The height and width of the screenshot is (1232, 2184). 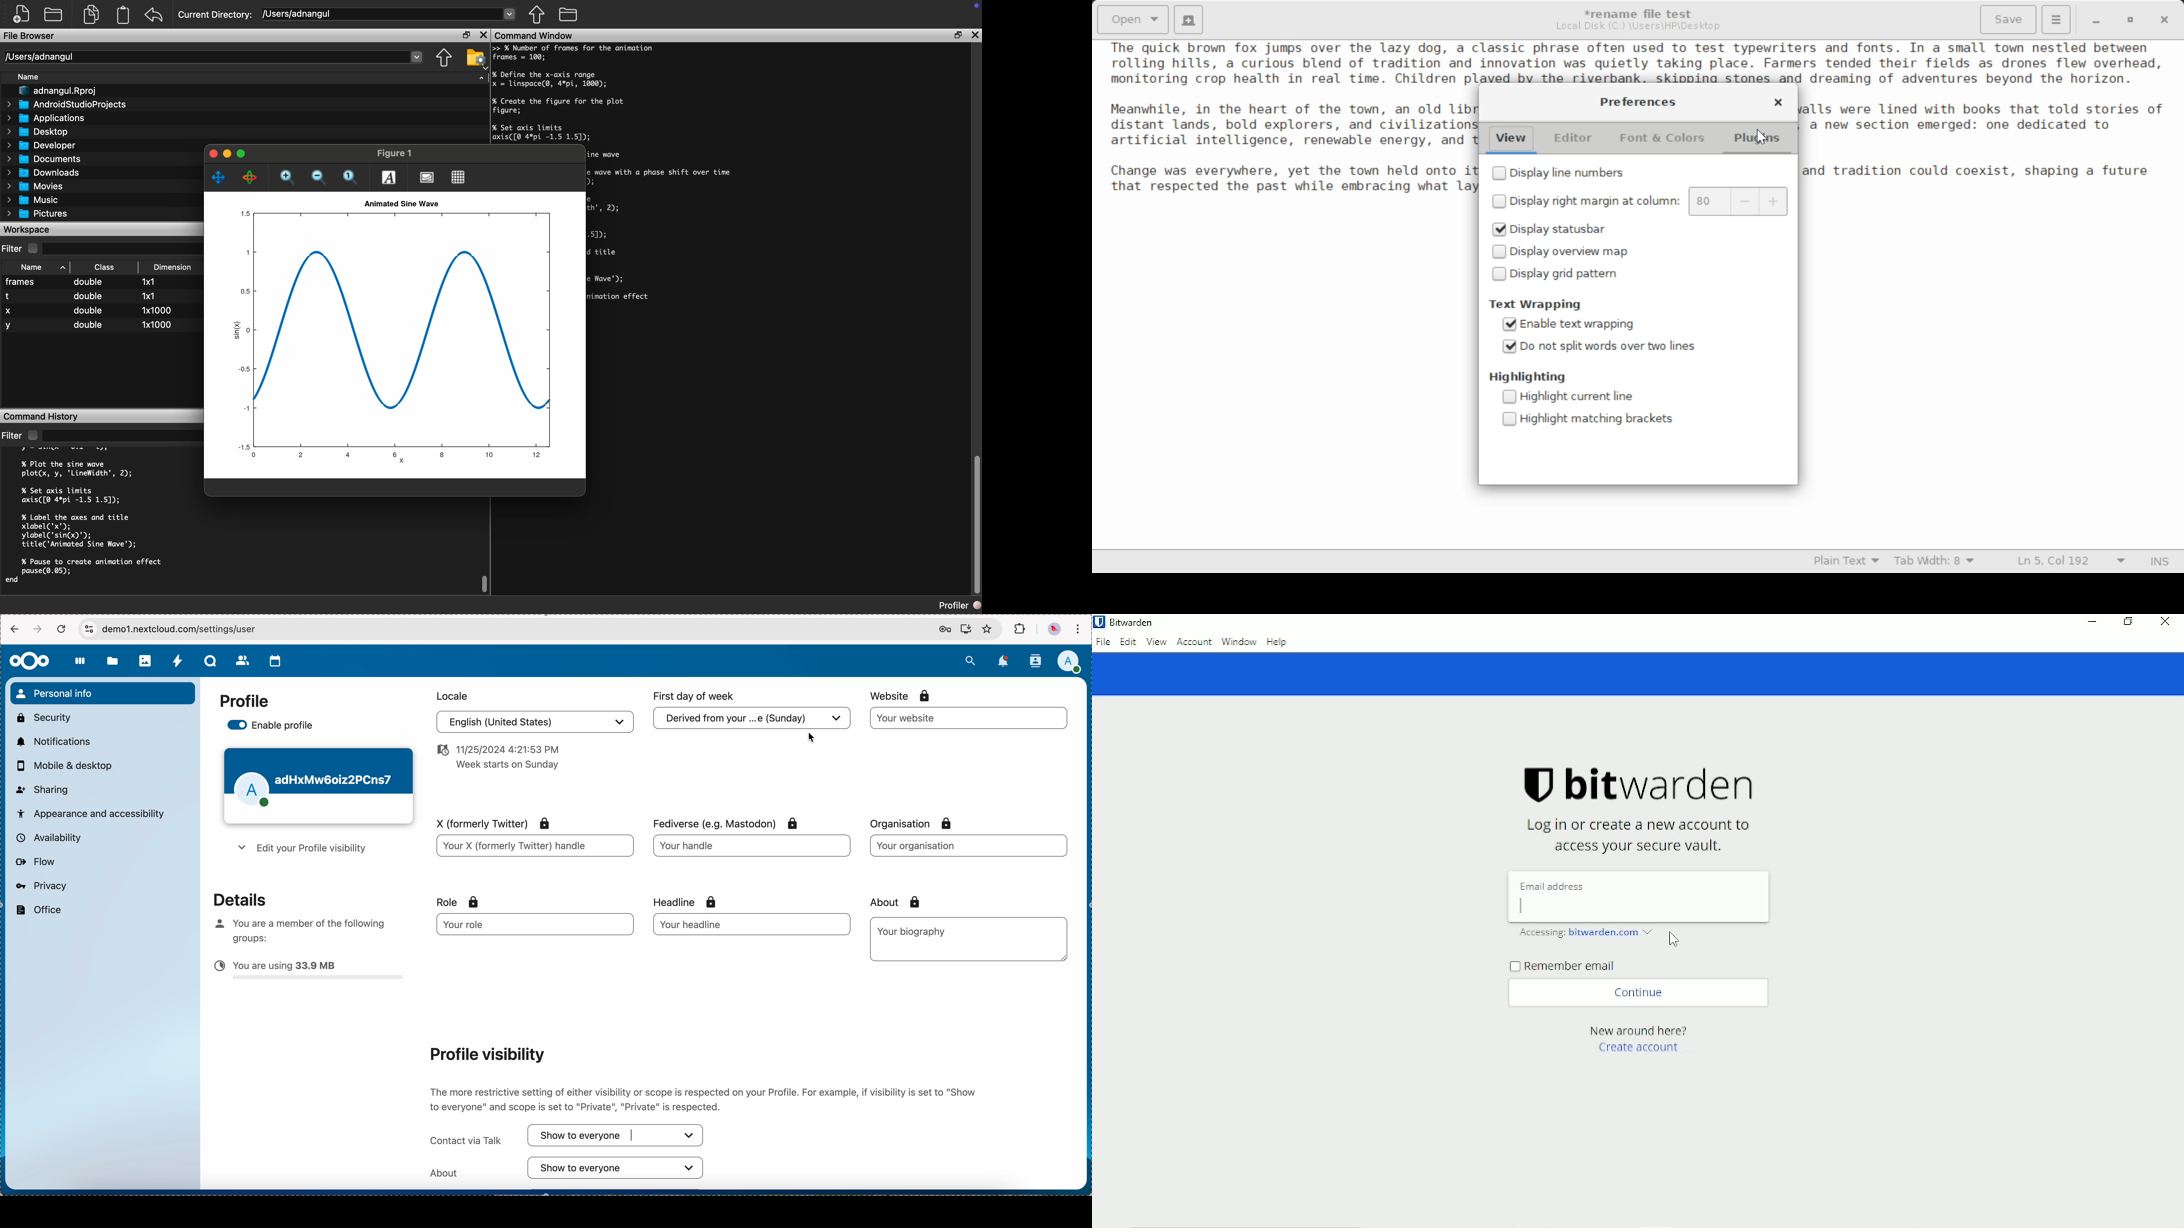 I want to click on your role, so click(x=528, y=925).